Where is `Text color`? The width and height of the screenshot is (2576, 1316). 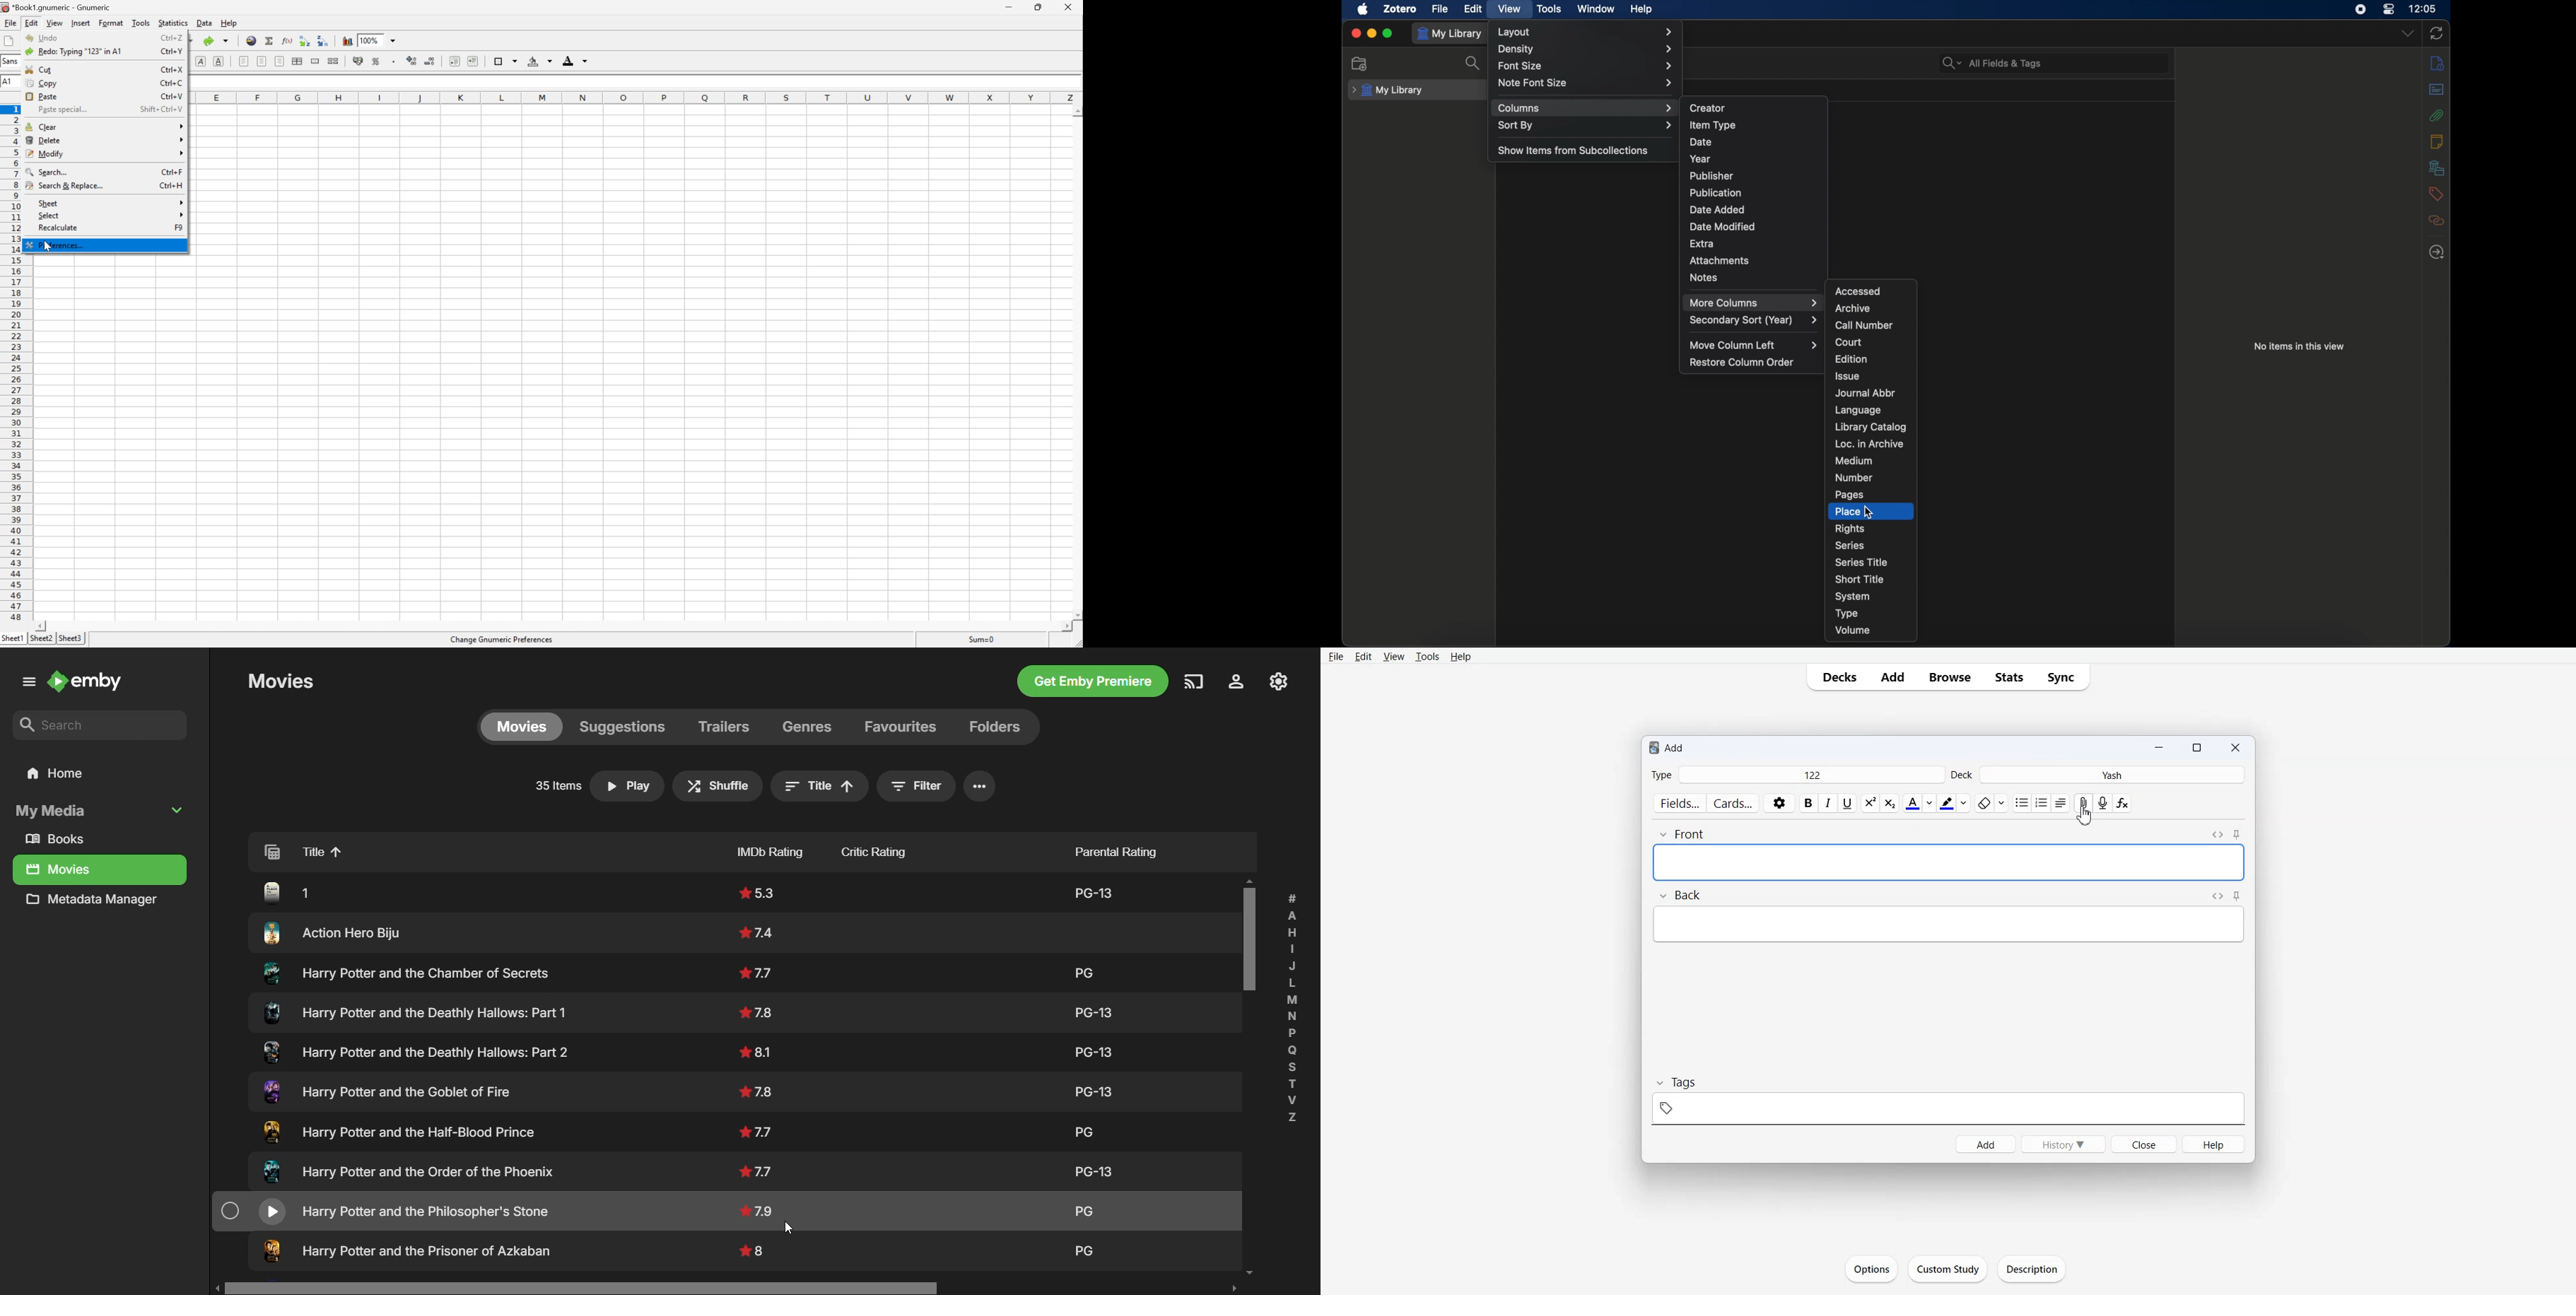
Text color is located at coordinates (1919, 803).